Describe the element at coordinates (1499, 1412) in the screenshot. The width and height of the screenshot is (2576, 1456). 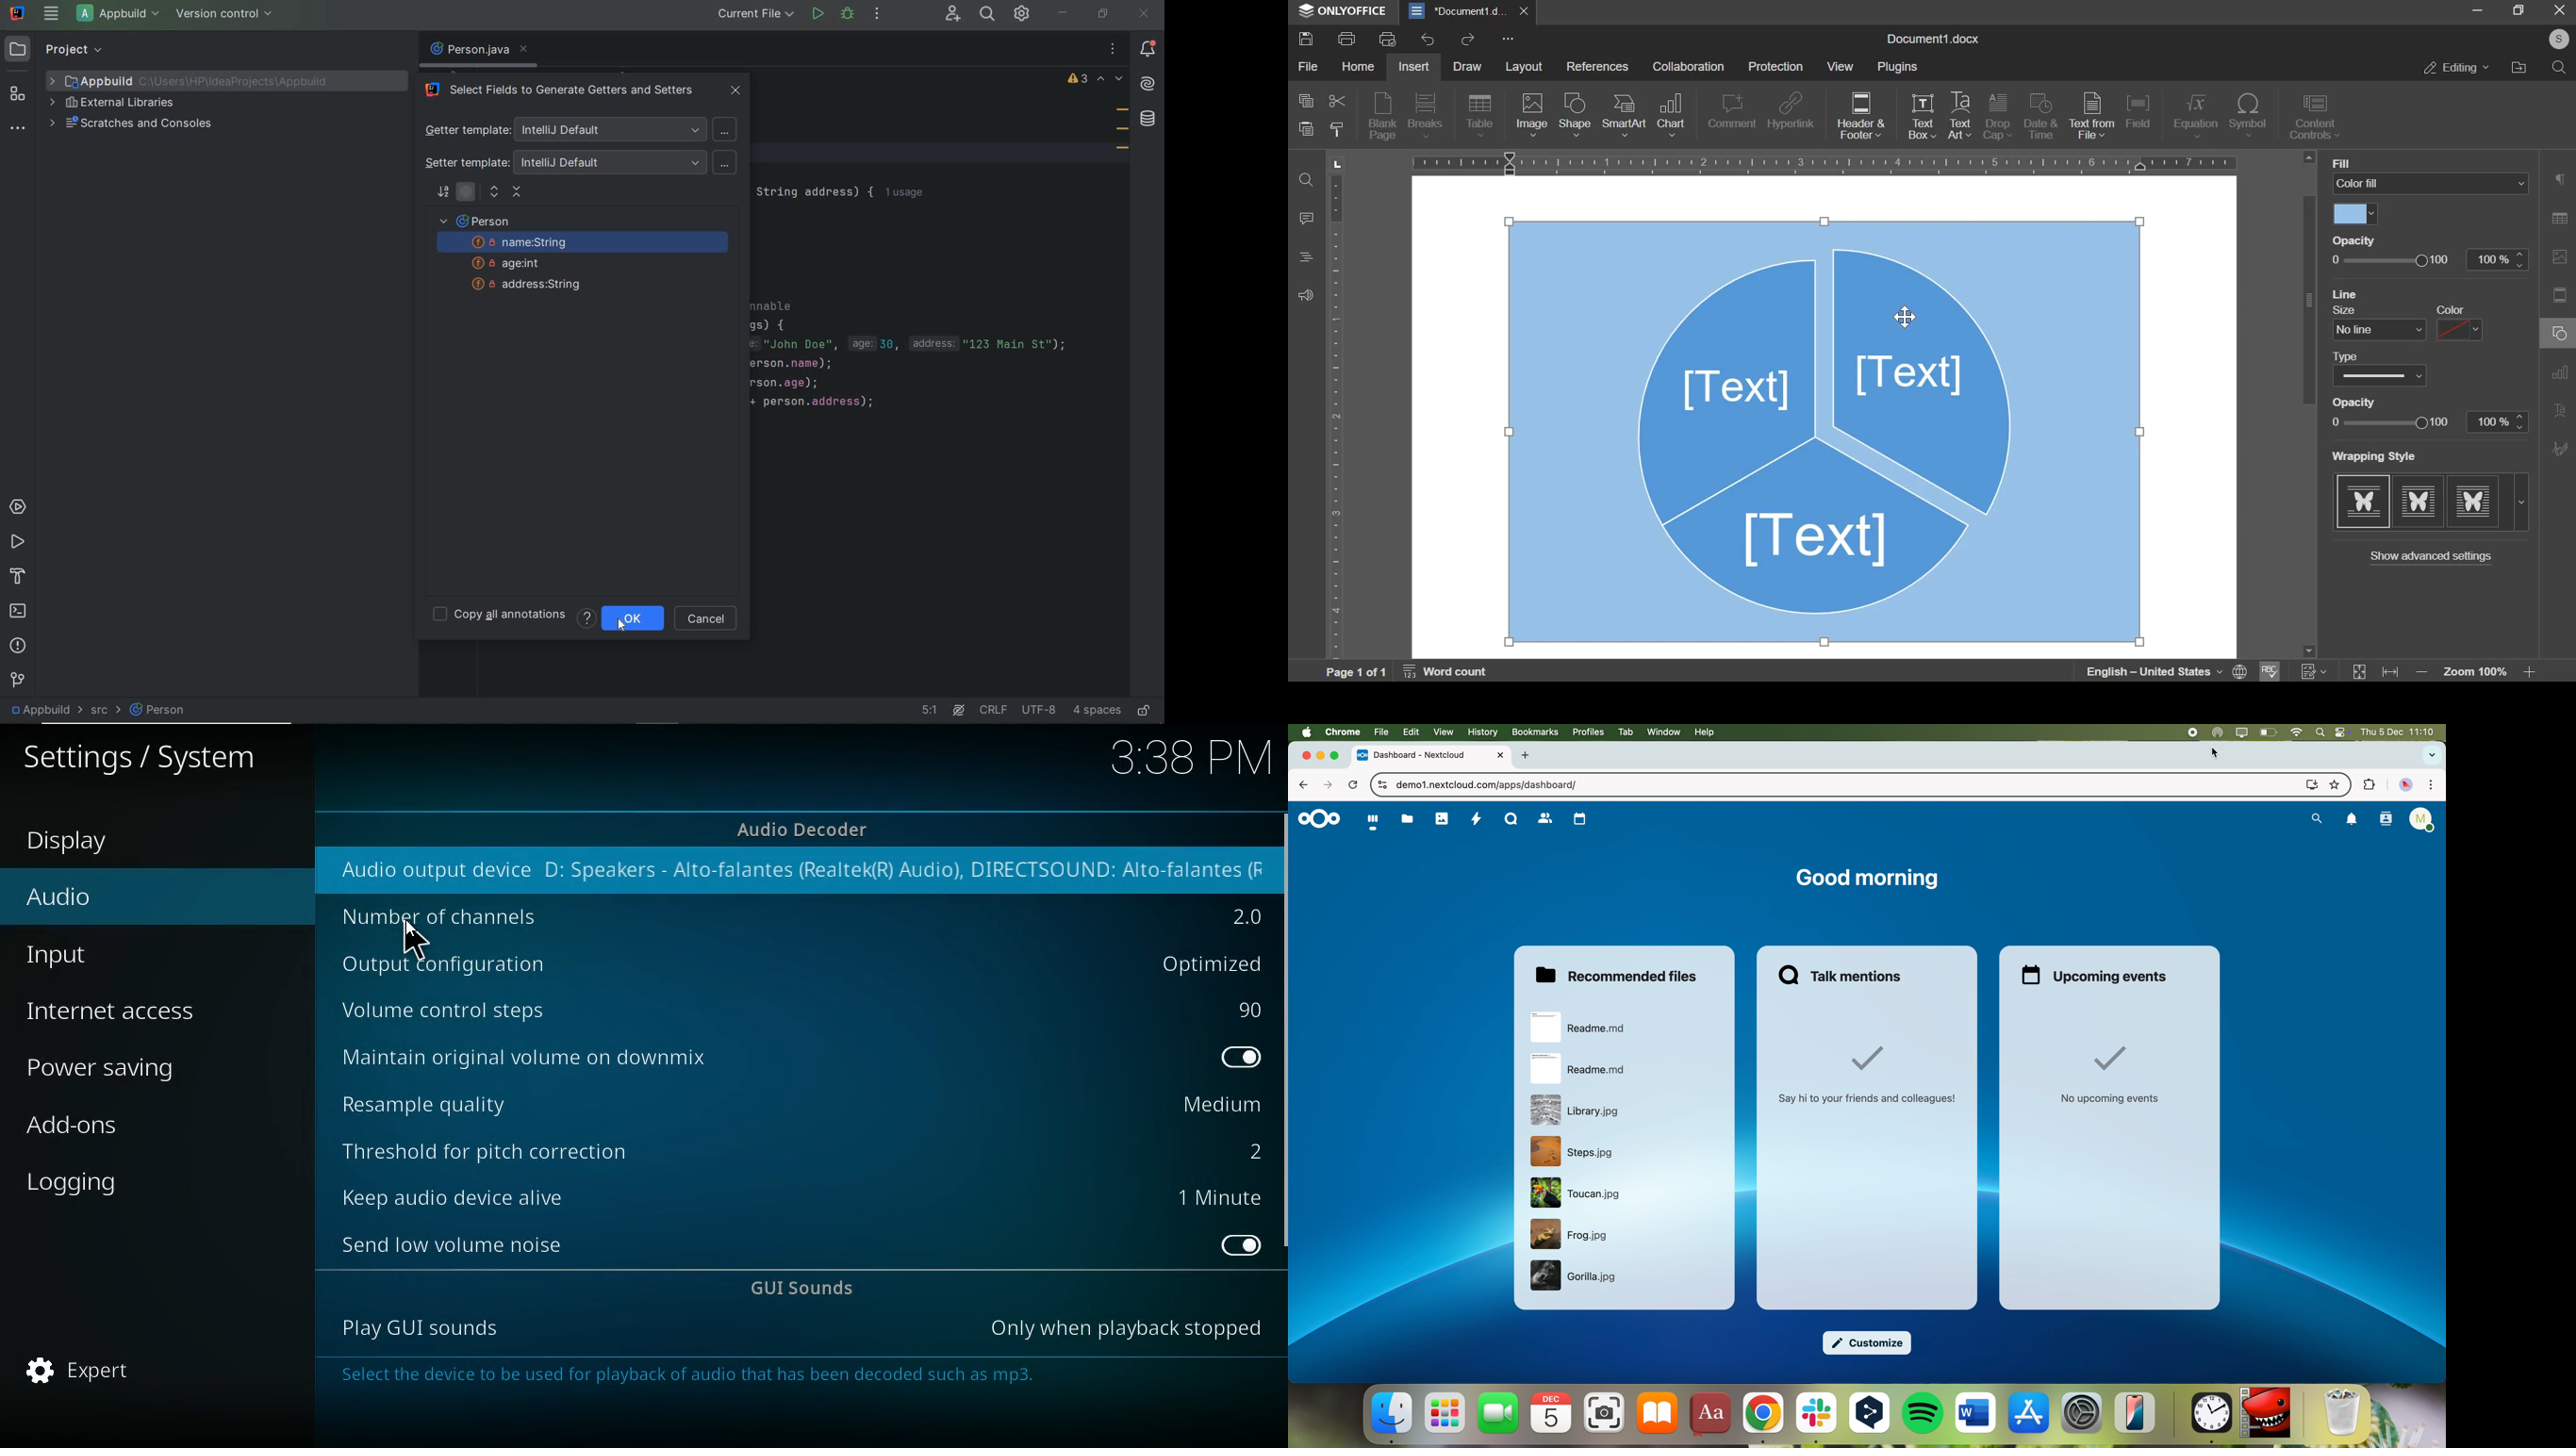
I see `FaceTime` at that location.